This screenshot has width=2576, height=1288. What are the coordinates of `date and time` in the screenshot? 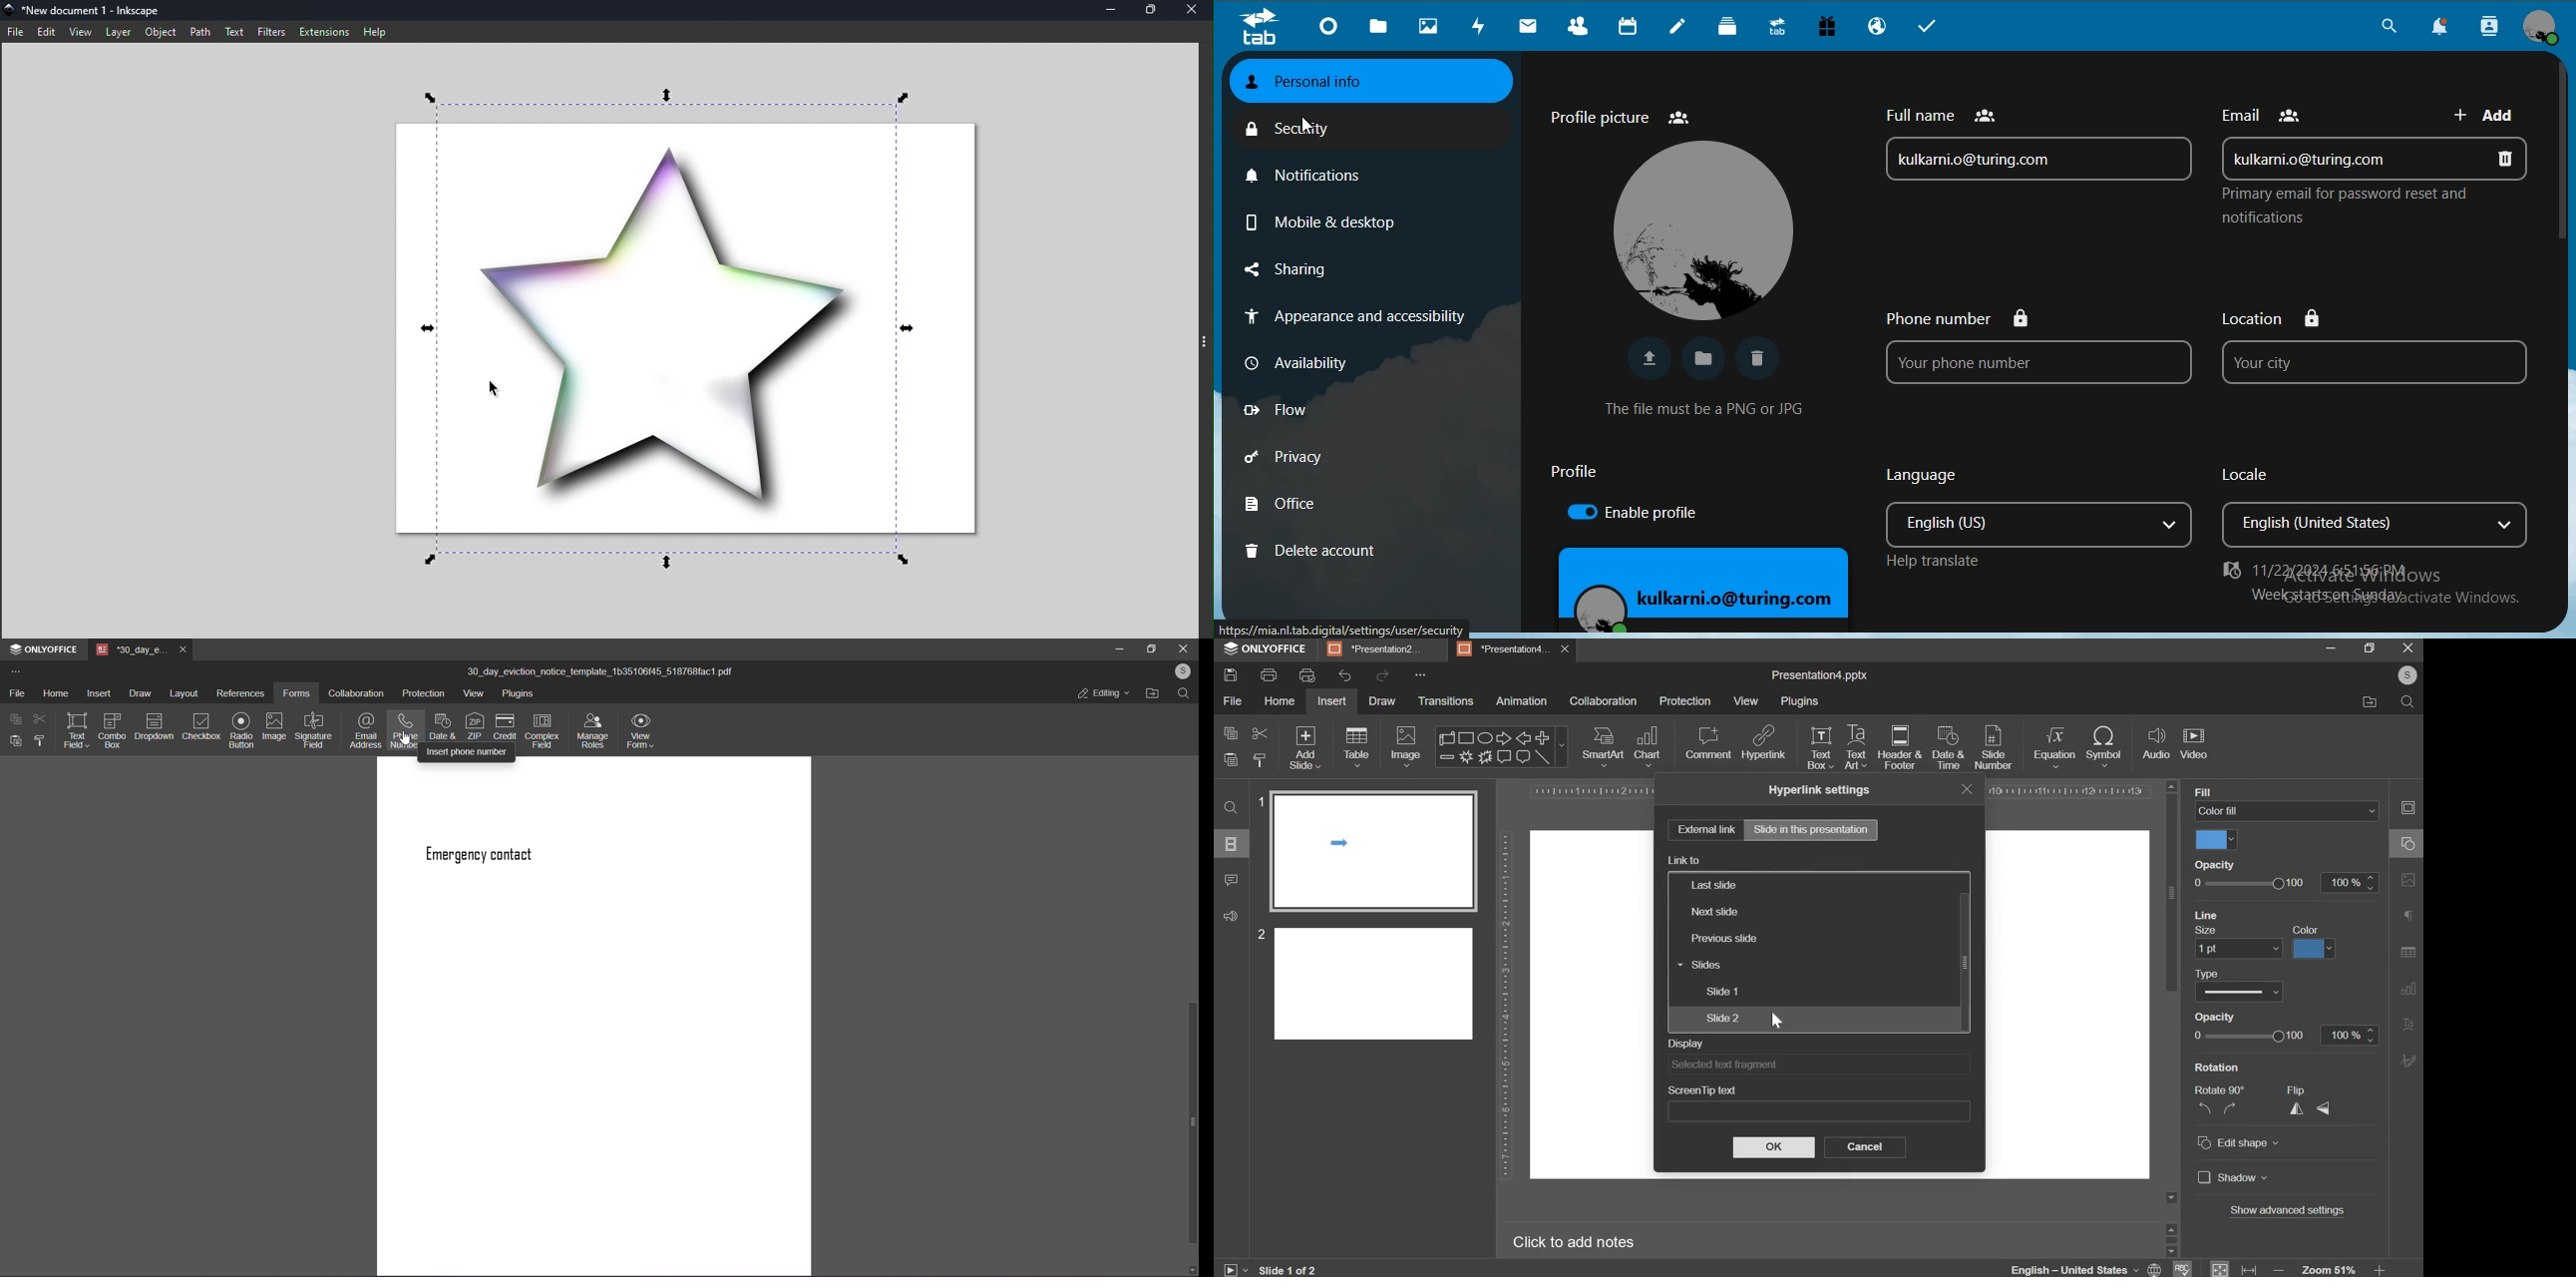 It's located at (2333, 572).